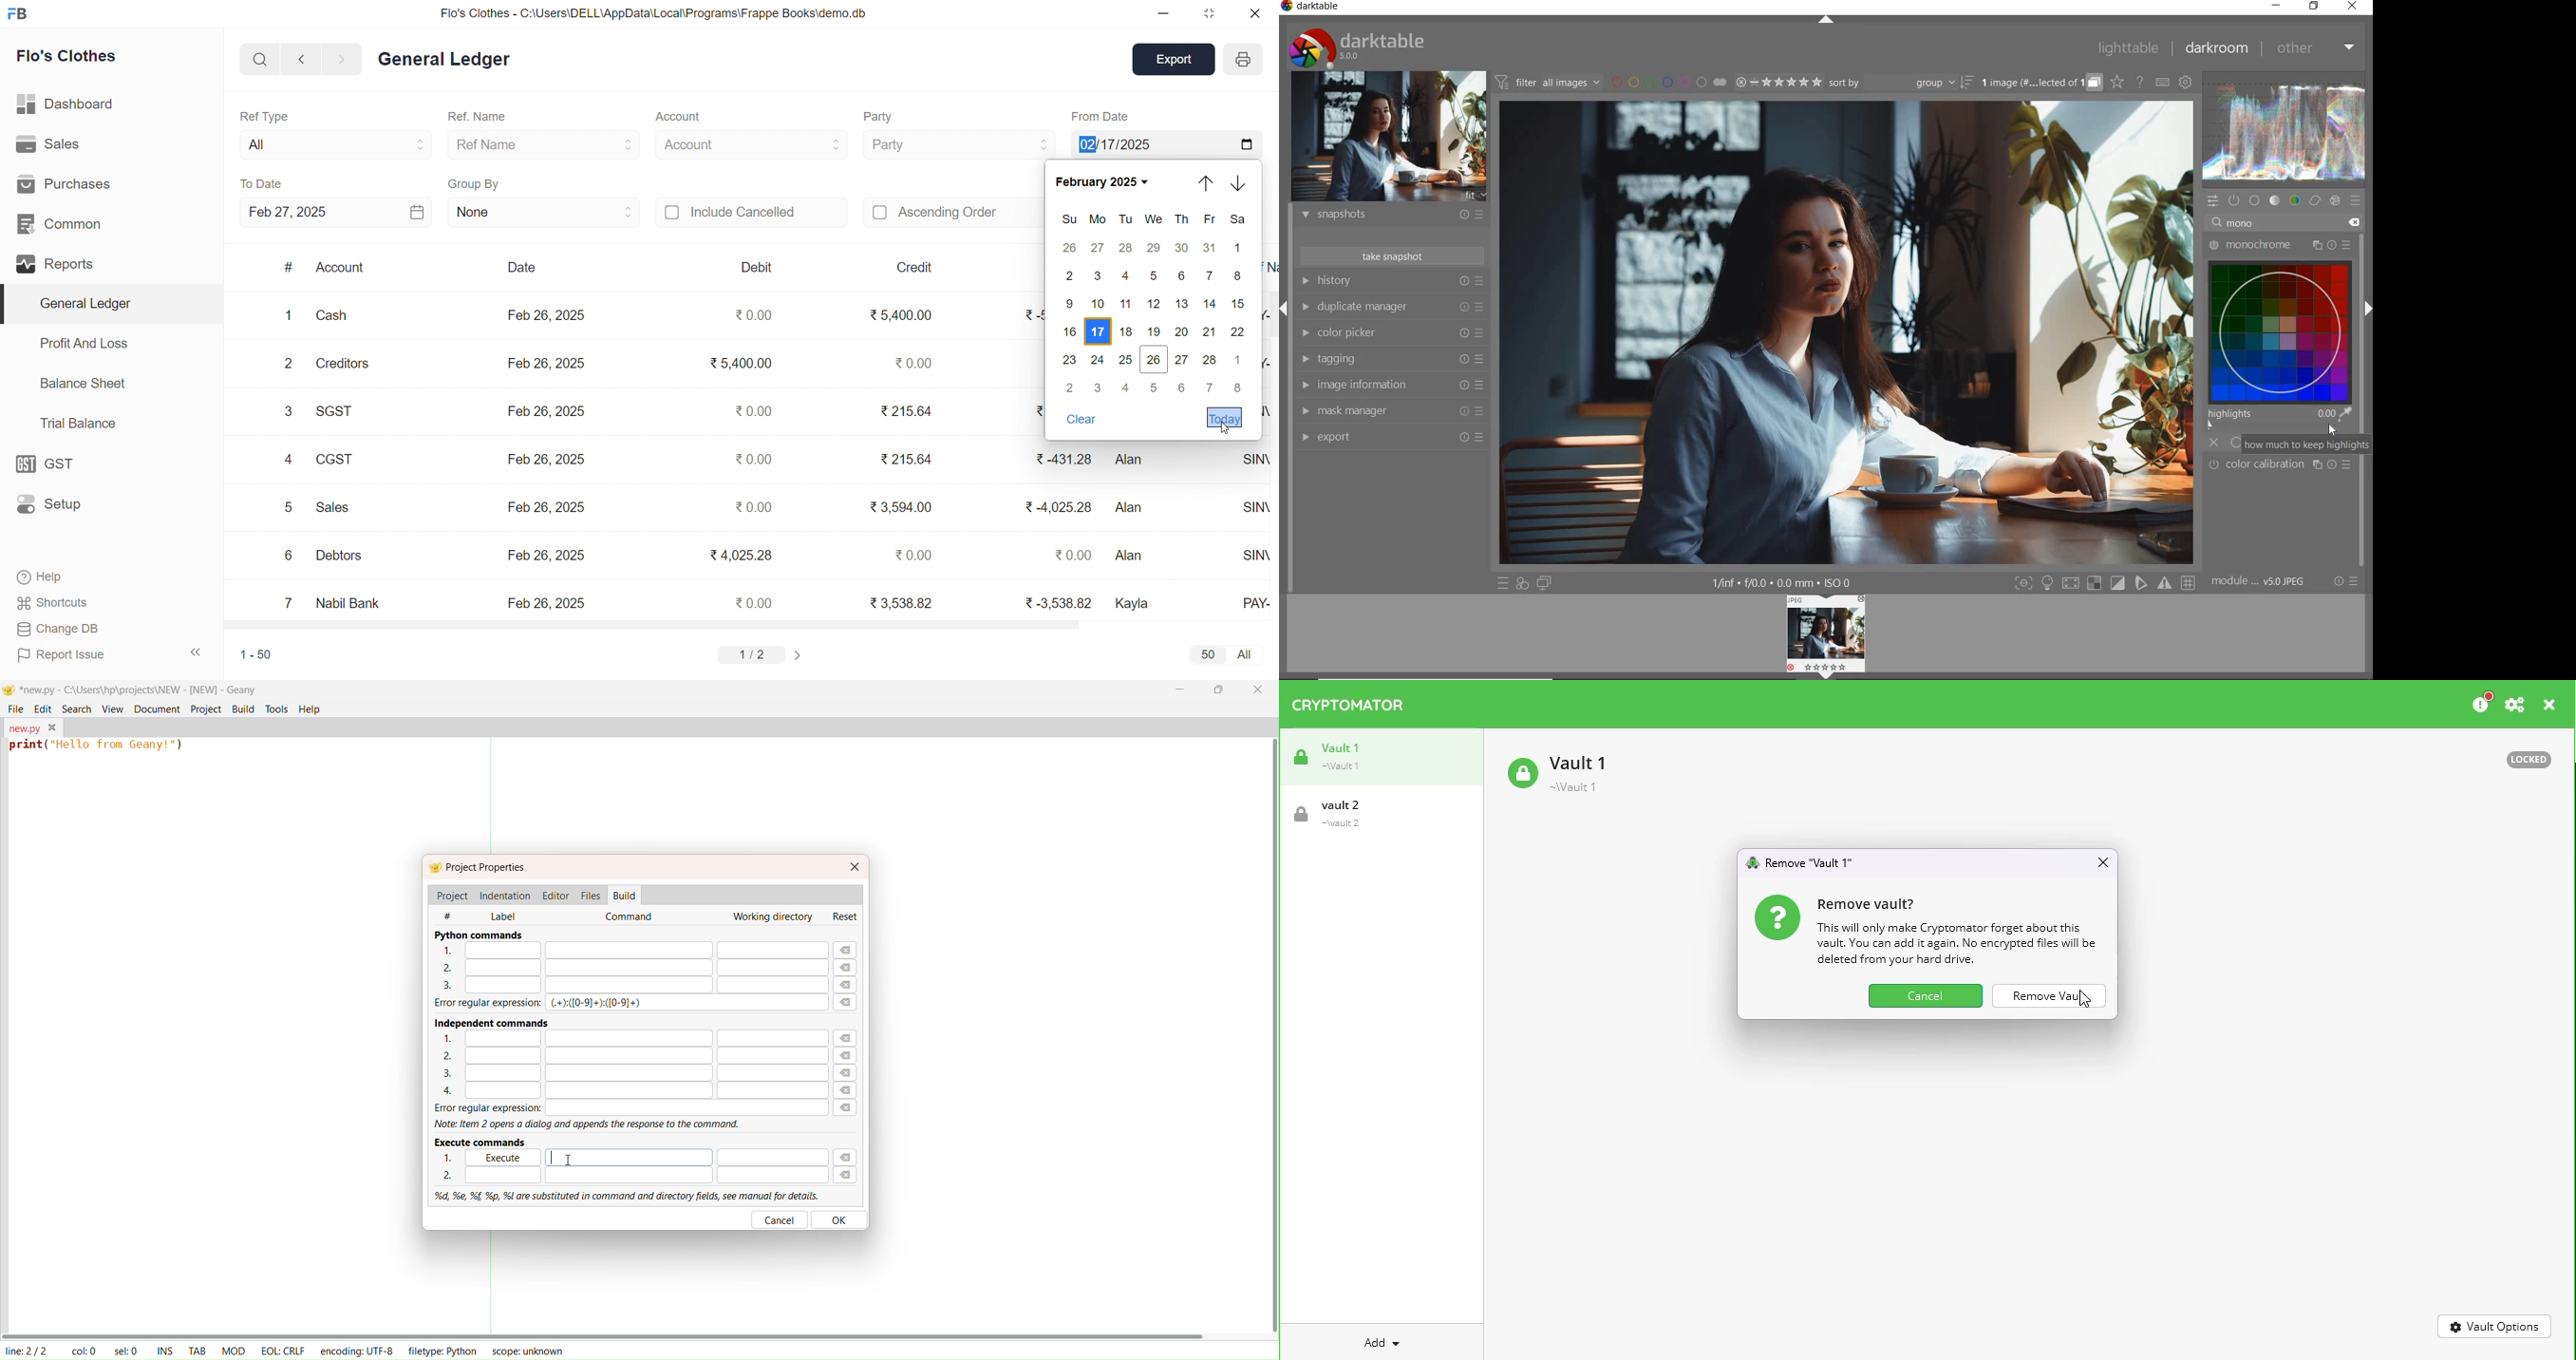  Describe the element at coordinates (1247, 655) in the screenshot. I see `ALL` at that location.